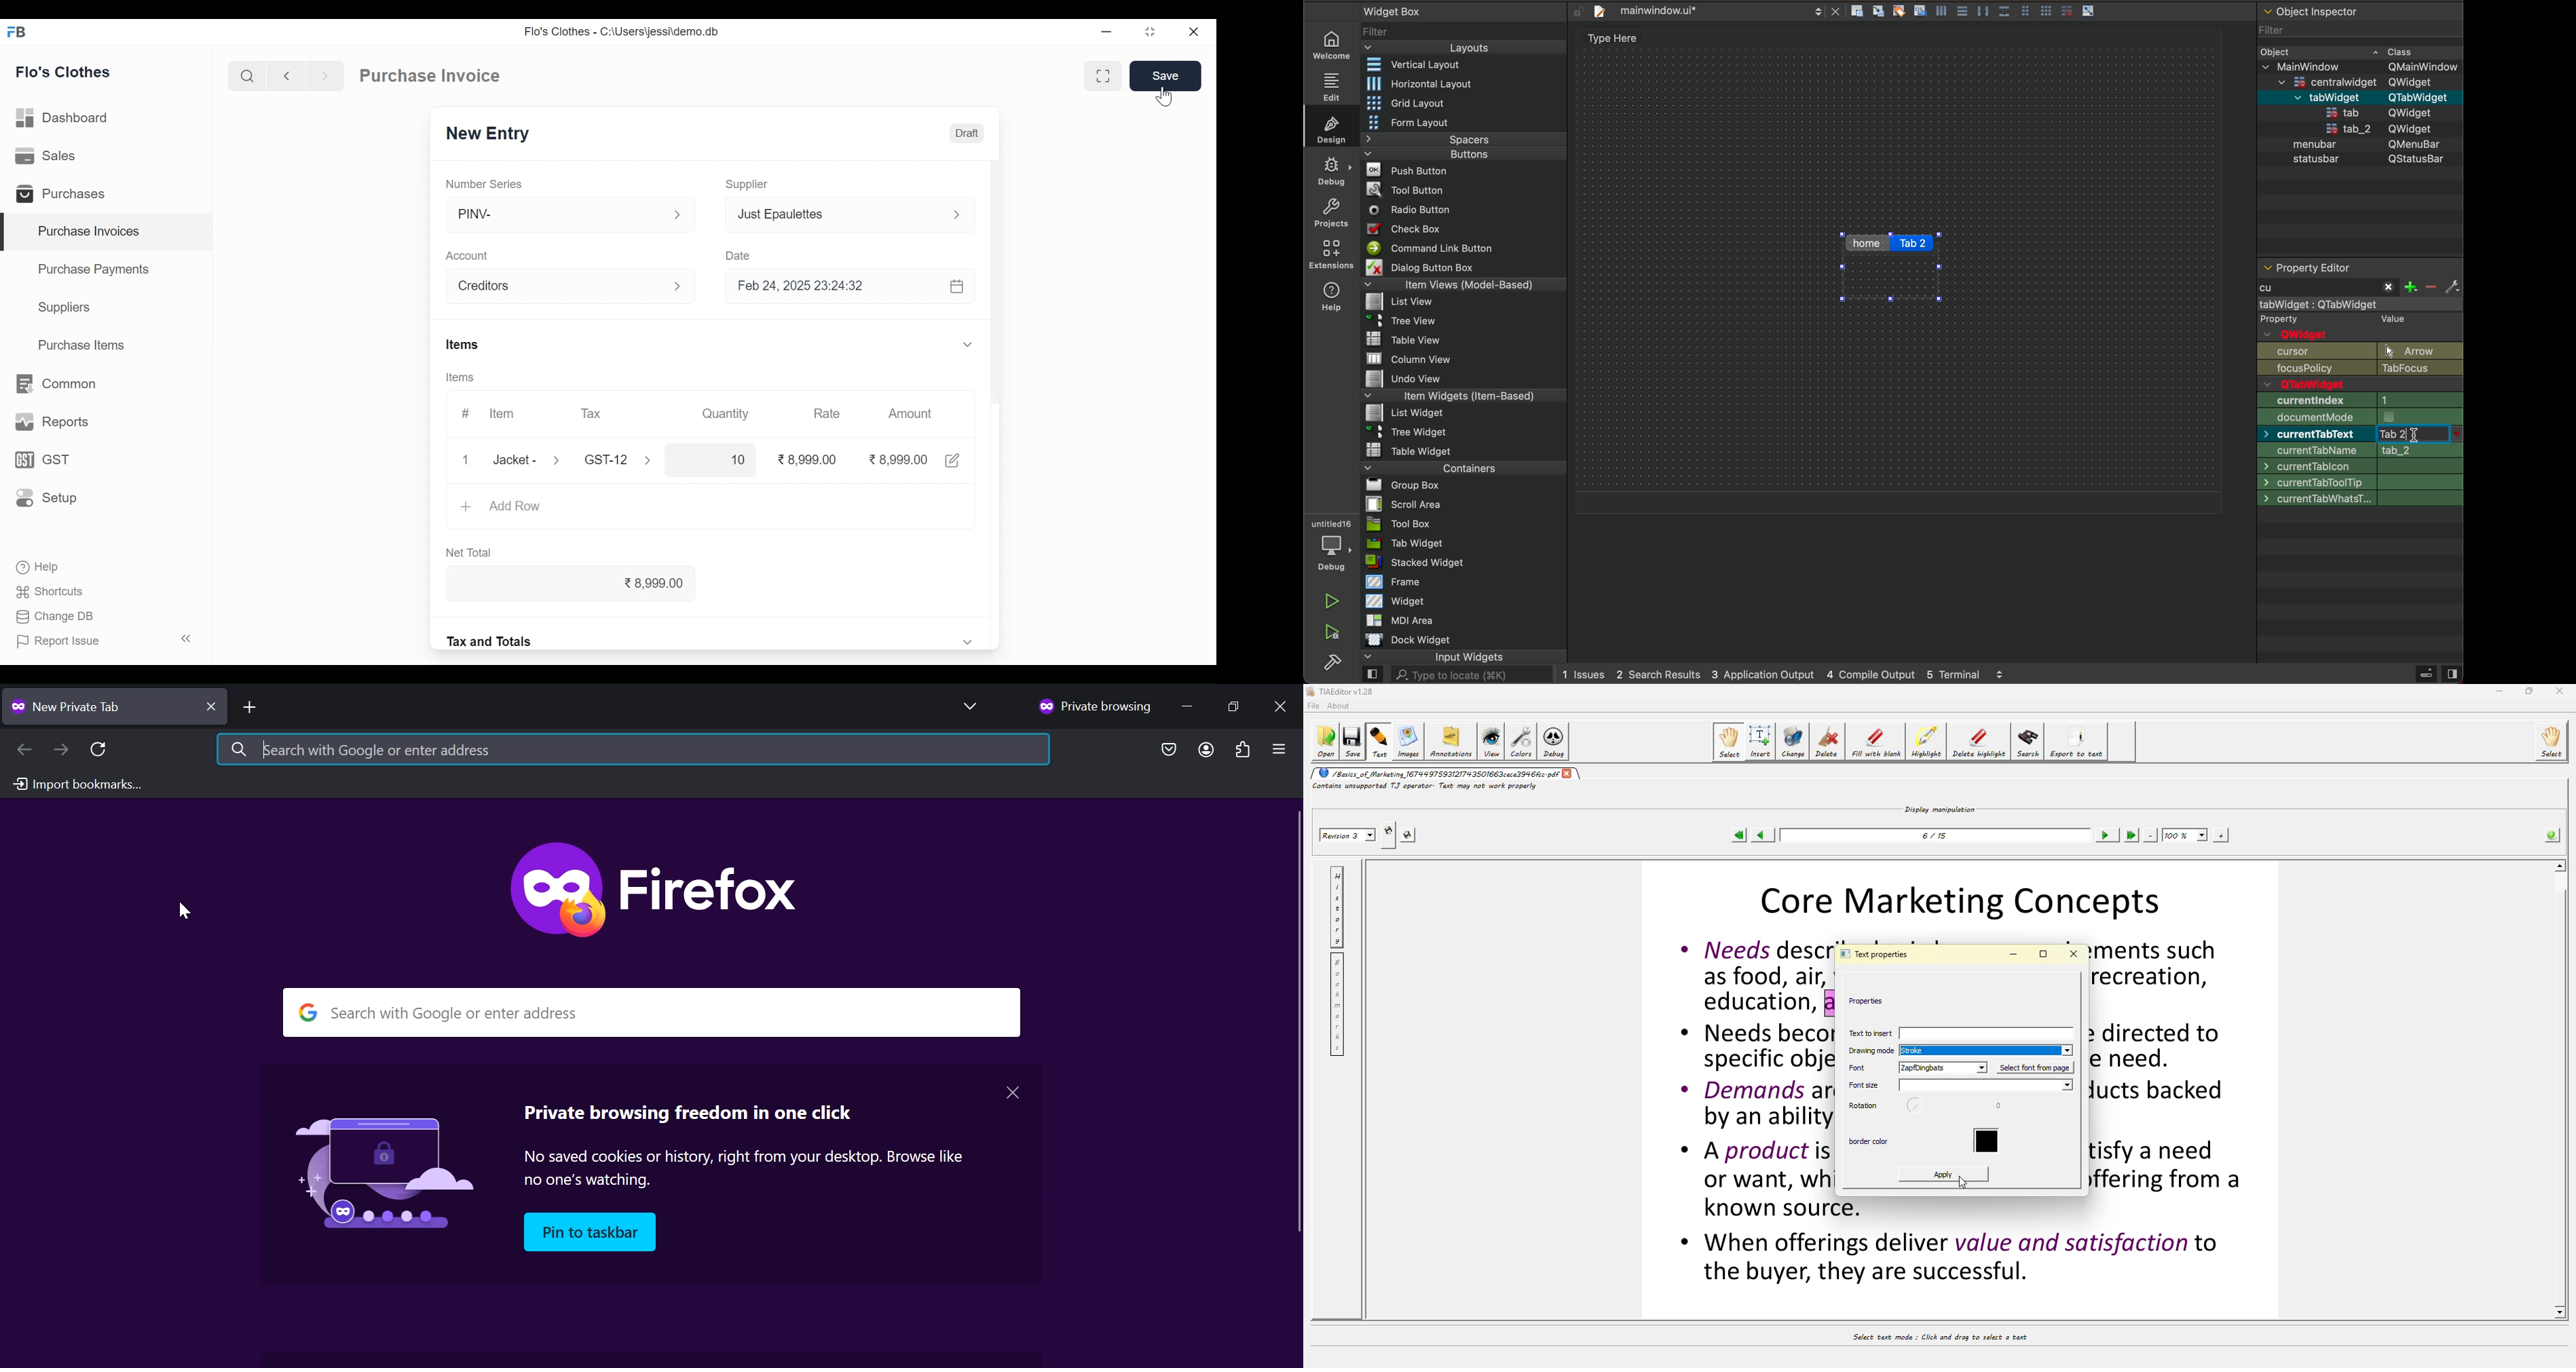  What do you see at coordinates (1107, 32) in the screenshot?
I see `minimize` at bounding box center [1107, 32].